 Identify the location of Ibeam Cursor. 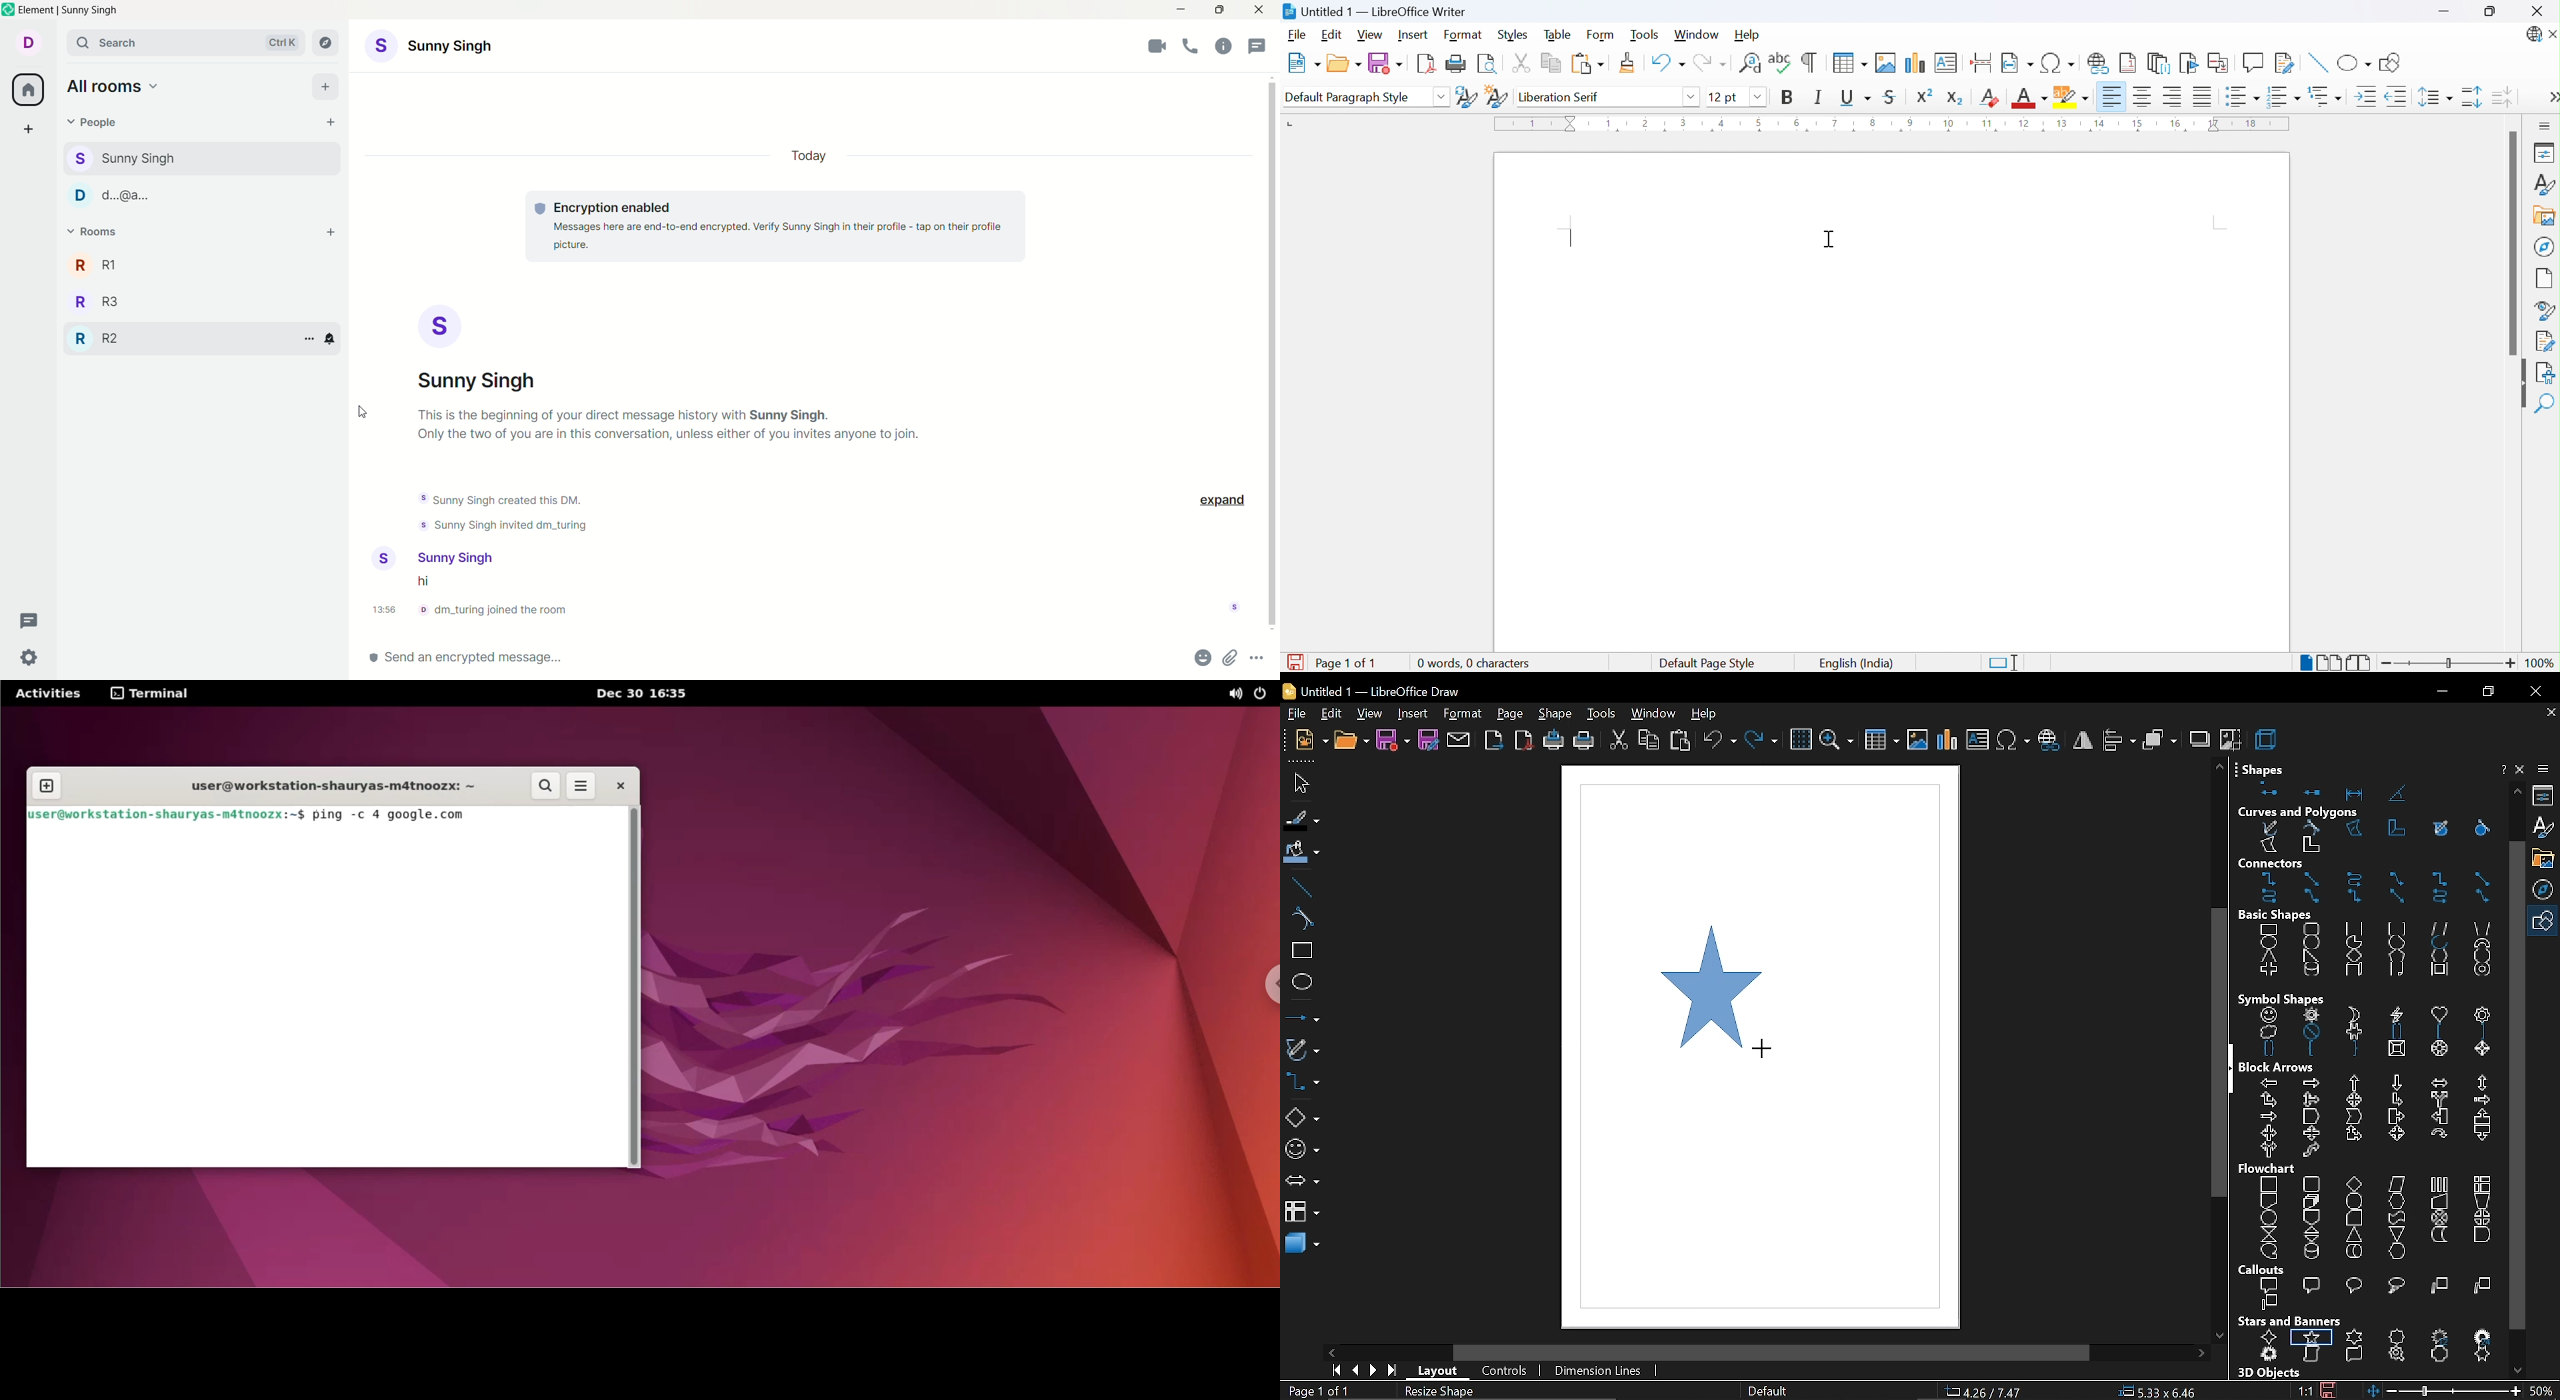
(1828, 240).